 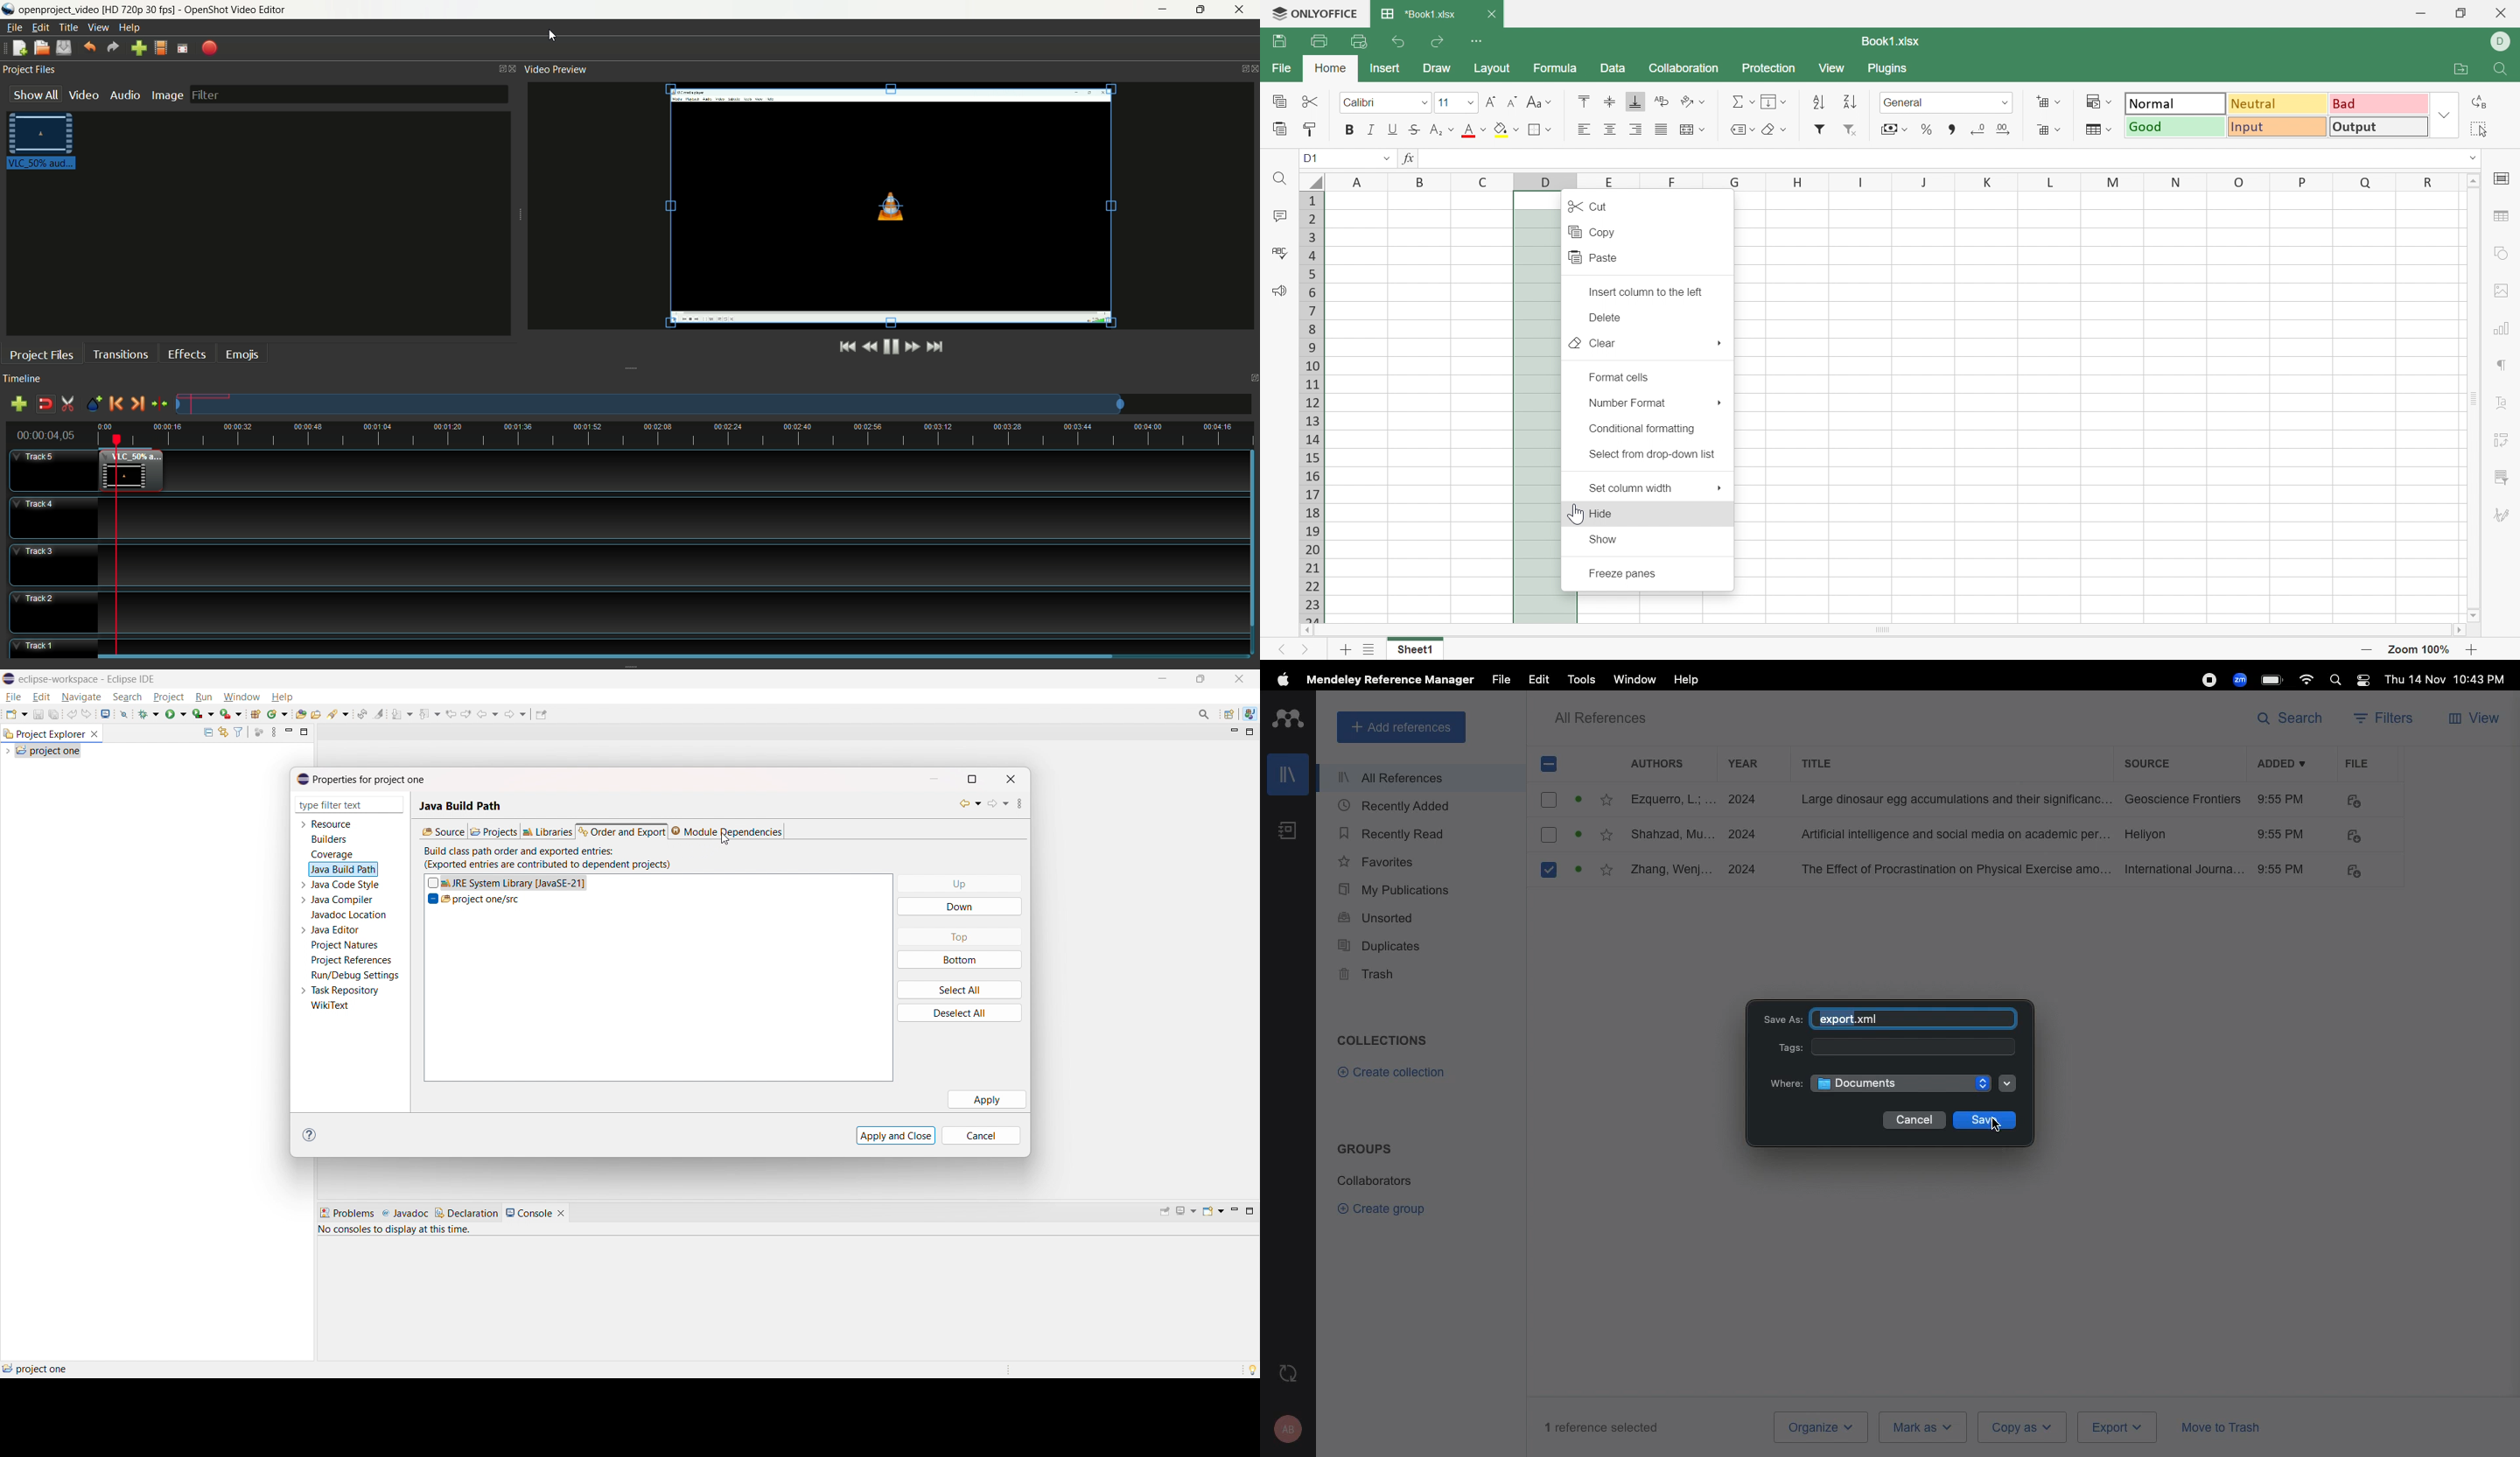 I want to click on top, so click(x=961, y=936).